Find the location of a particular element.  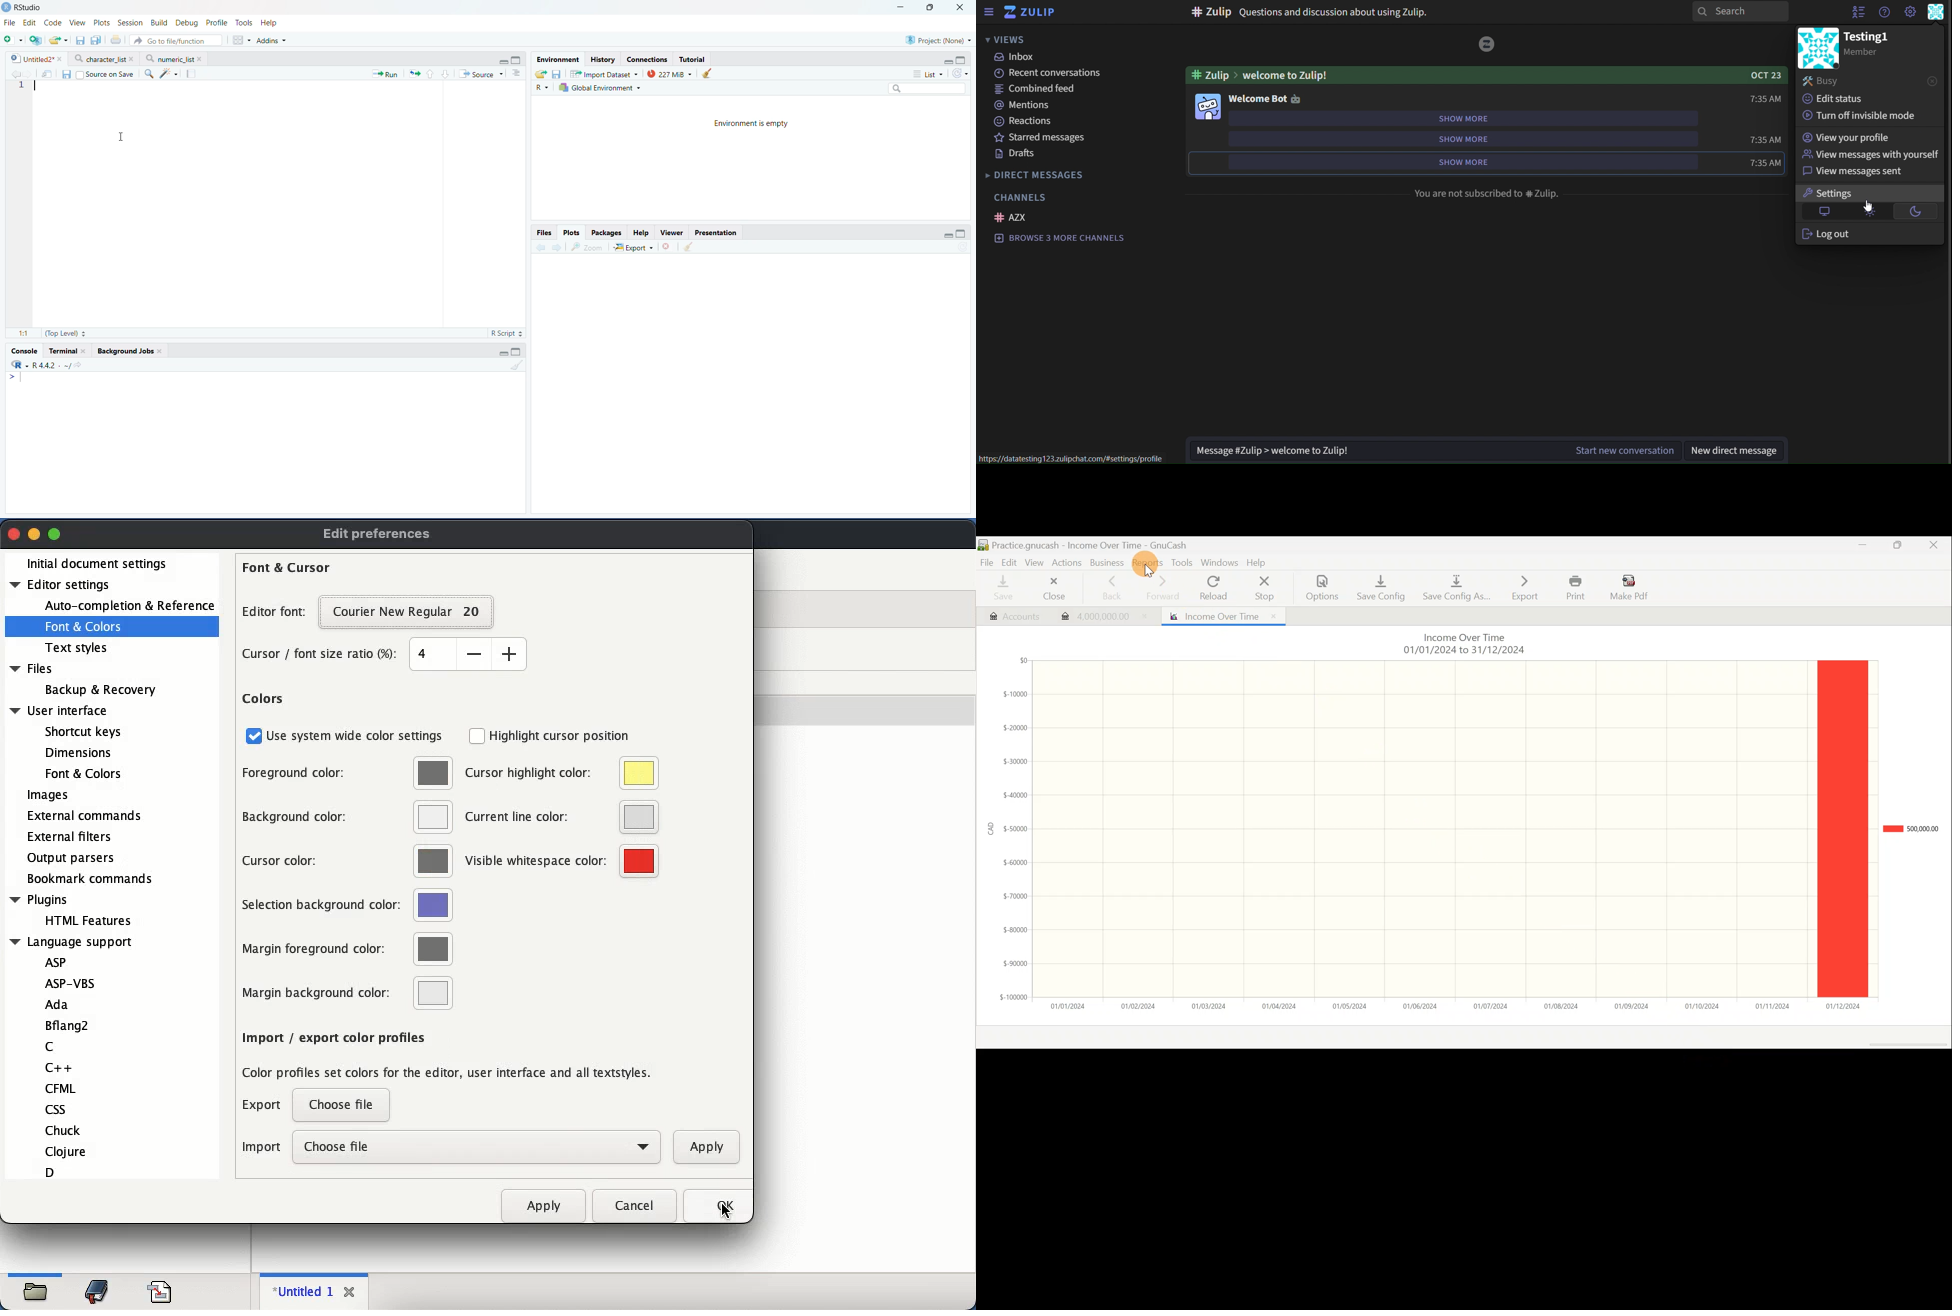

x-axis (date) is located at coordinates (1454, 1011).